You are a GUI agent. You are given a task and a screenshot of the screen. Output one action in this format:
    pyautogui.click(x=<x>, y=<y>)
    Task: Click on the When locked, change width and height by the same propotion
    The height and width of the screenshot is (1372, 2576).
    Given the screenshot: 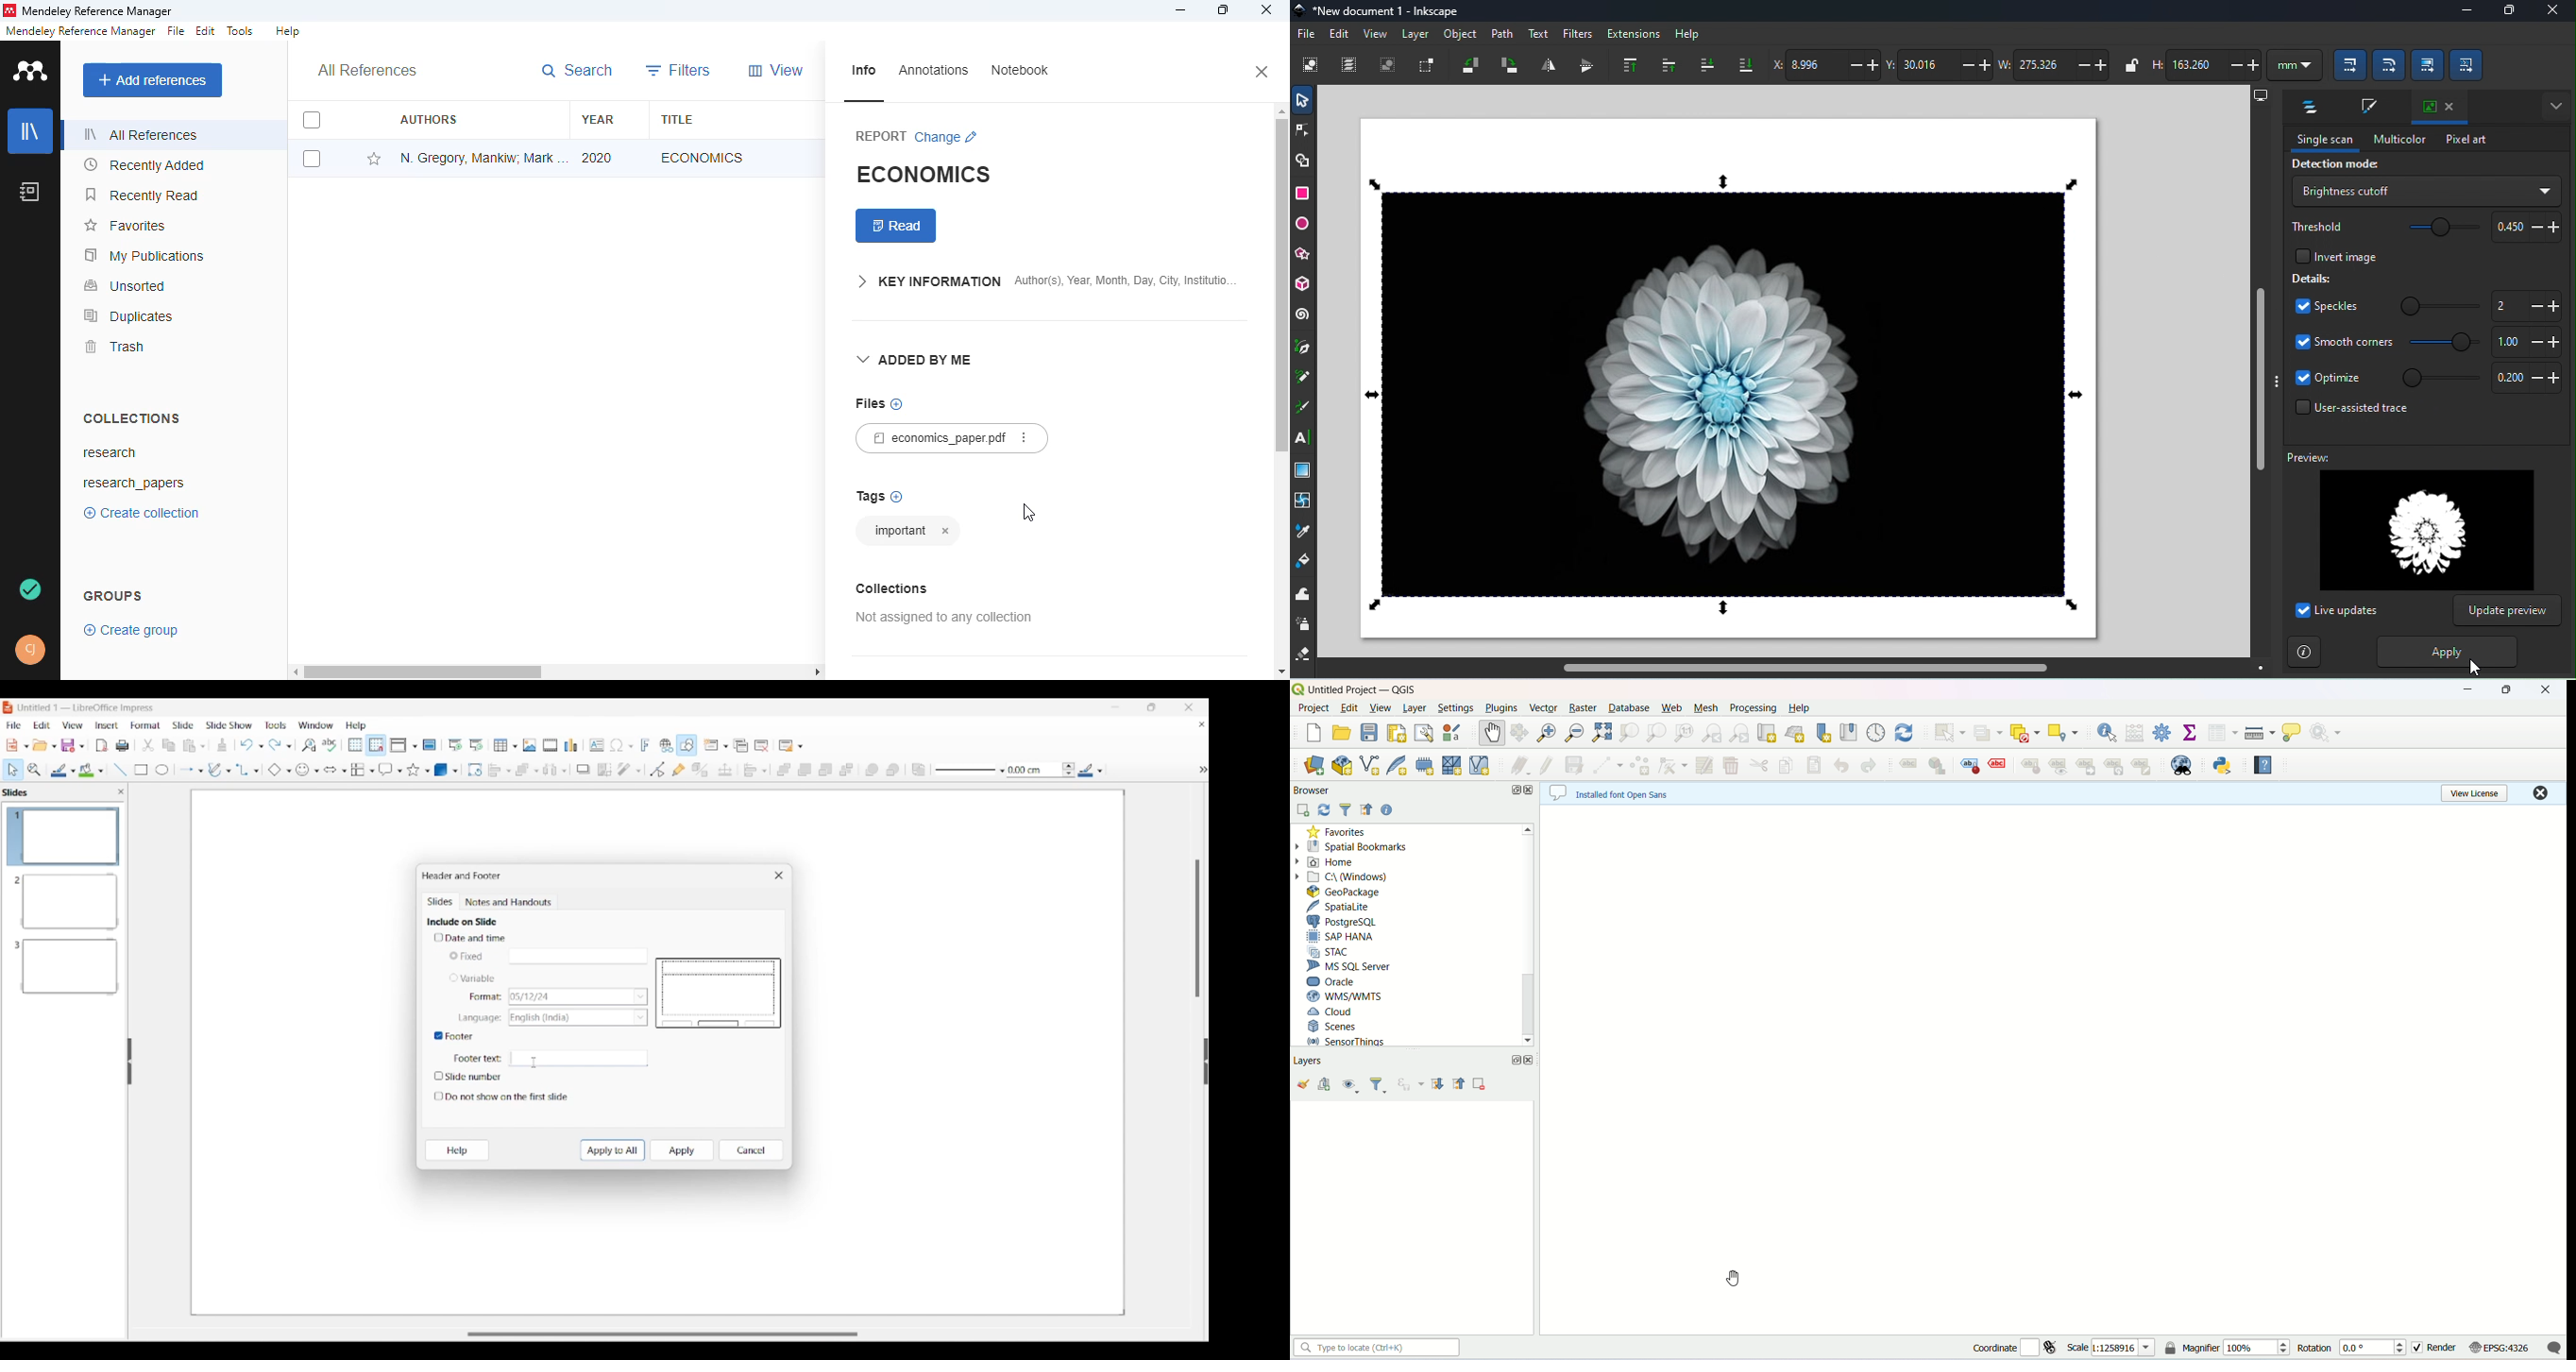 What is the action you would take?
    pyautogui.click(x=2129, y=65)
    